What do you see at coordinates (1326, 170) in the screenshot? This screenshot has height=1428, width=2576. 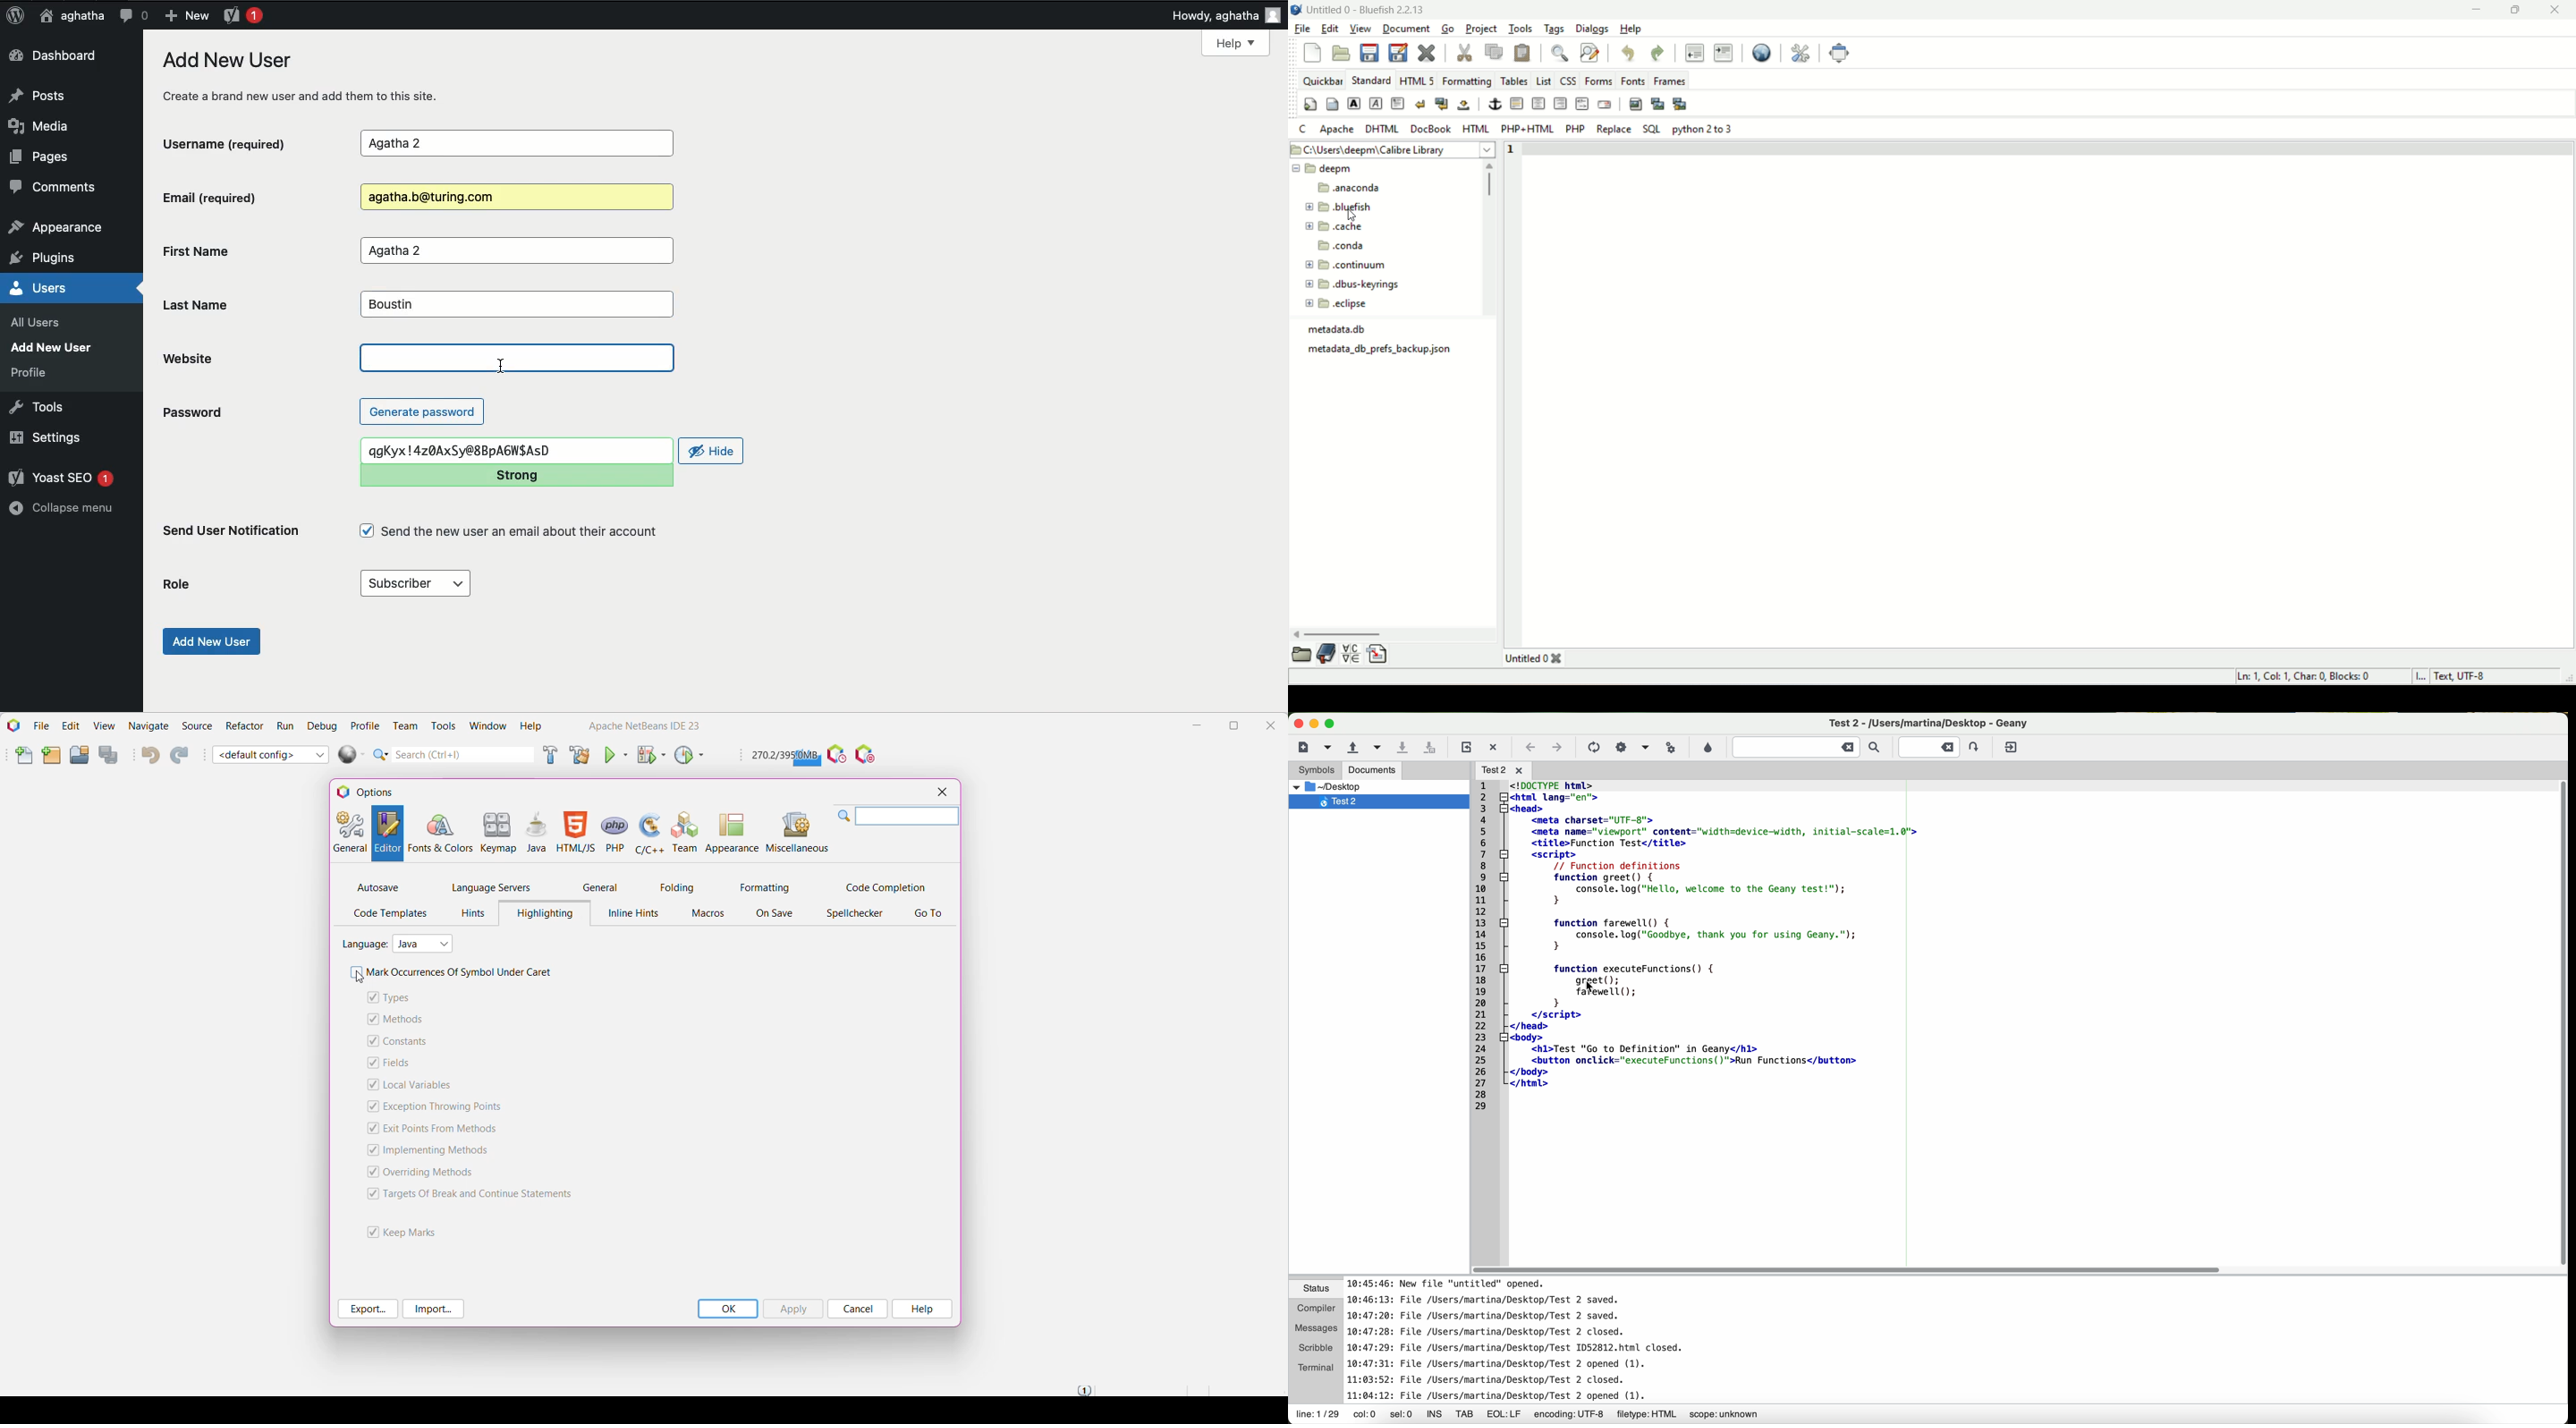 I see `eepm` at bounding box center [1326, 170].